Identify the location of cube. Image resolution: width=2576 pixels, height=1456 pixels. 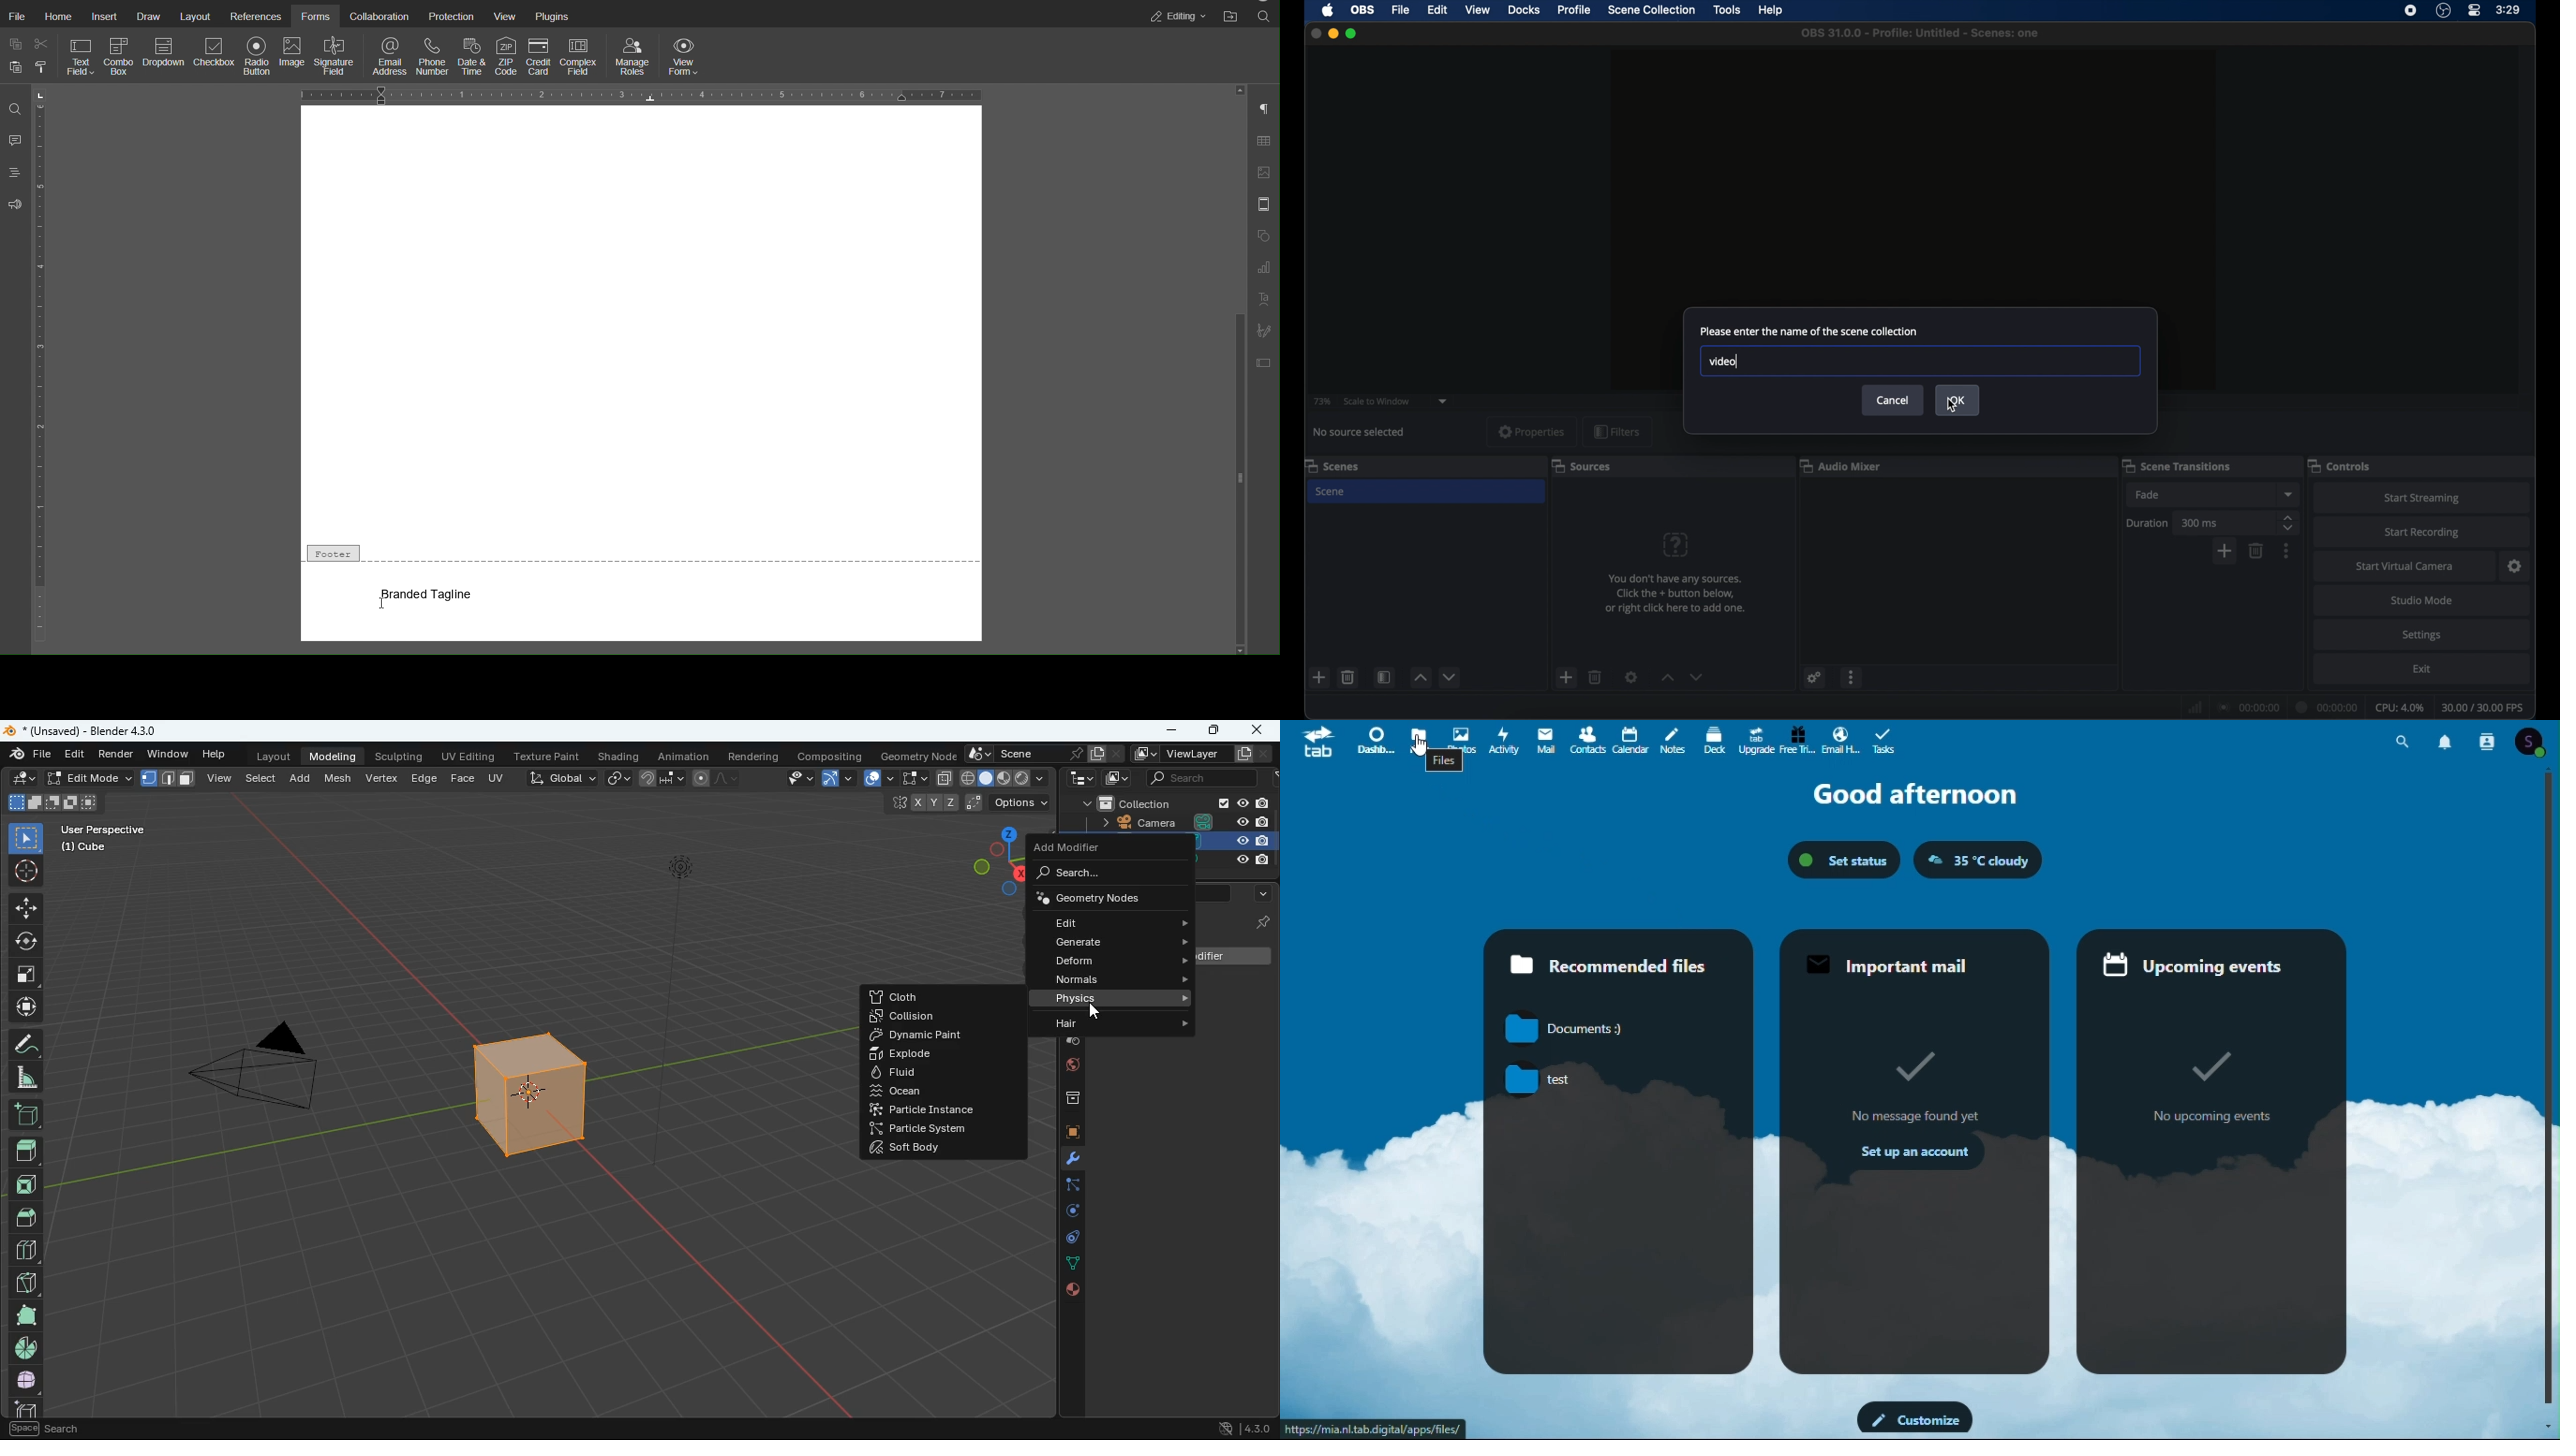
(1245, 851).